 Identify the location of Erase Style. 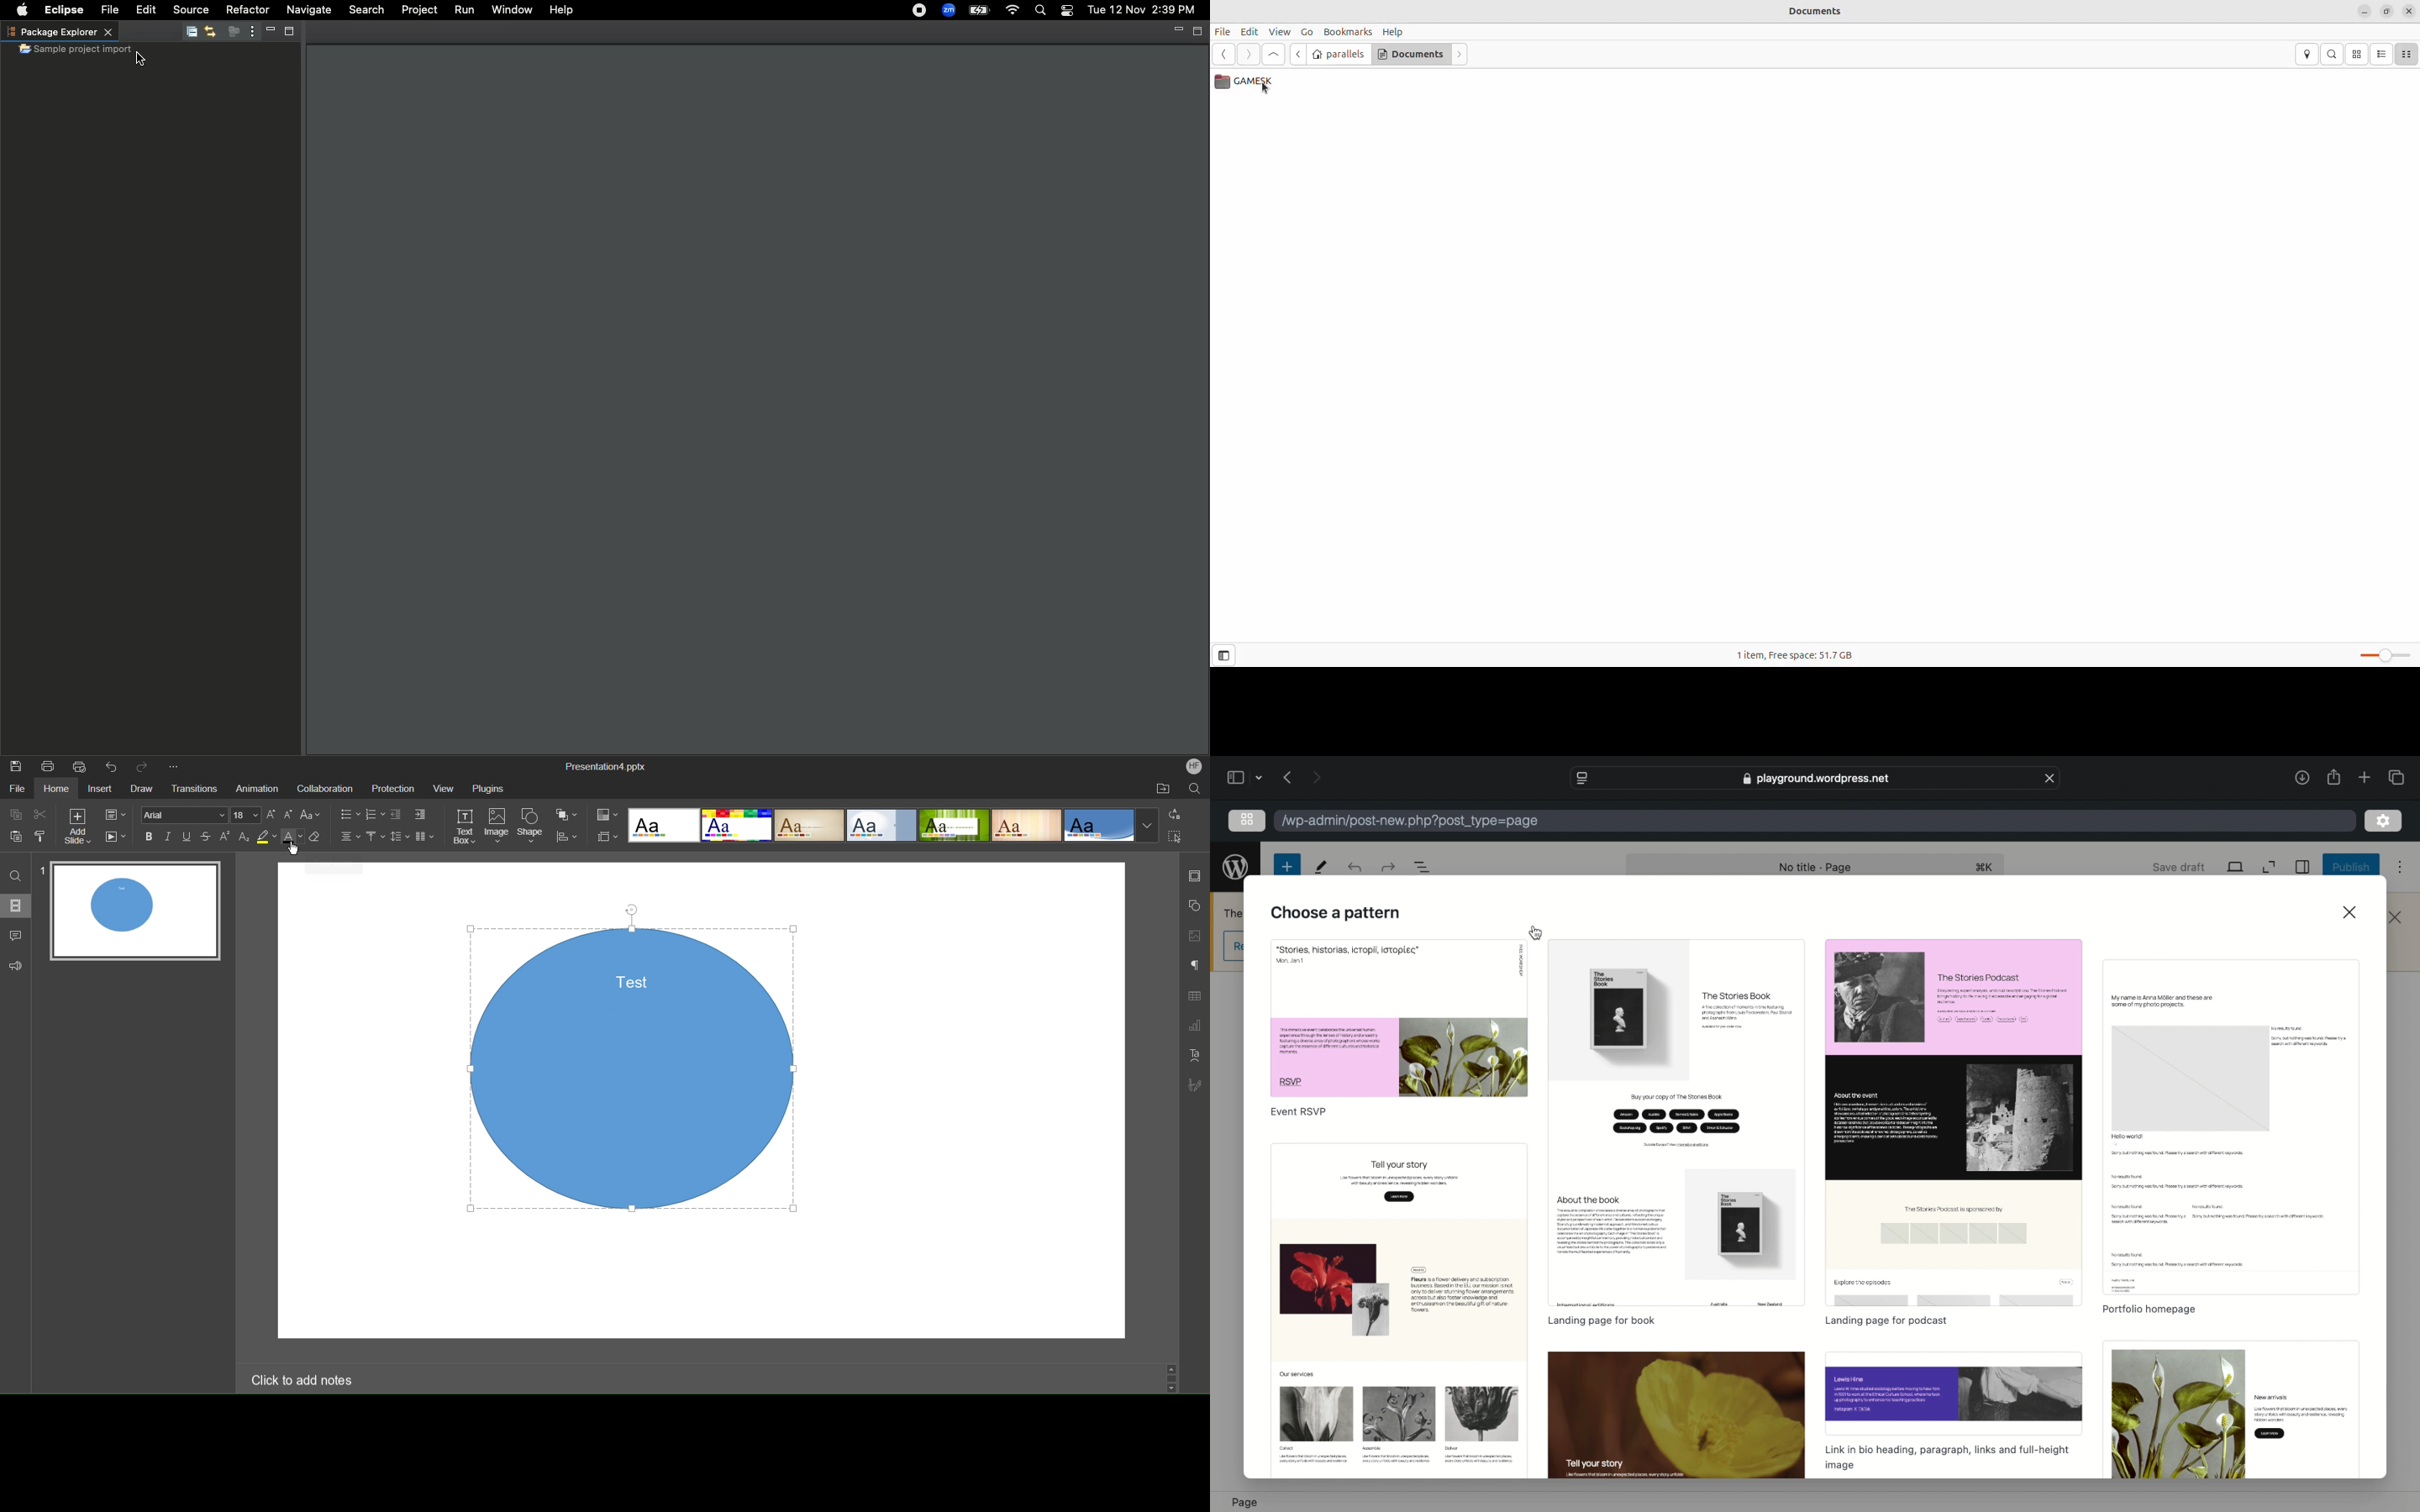
(317, 839).